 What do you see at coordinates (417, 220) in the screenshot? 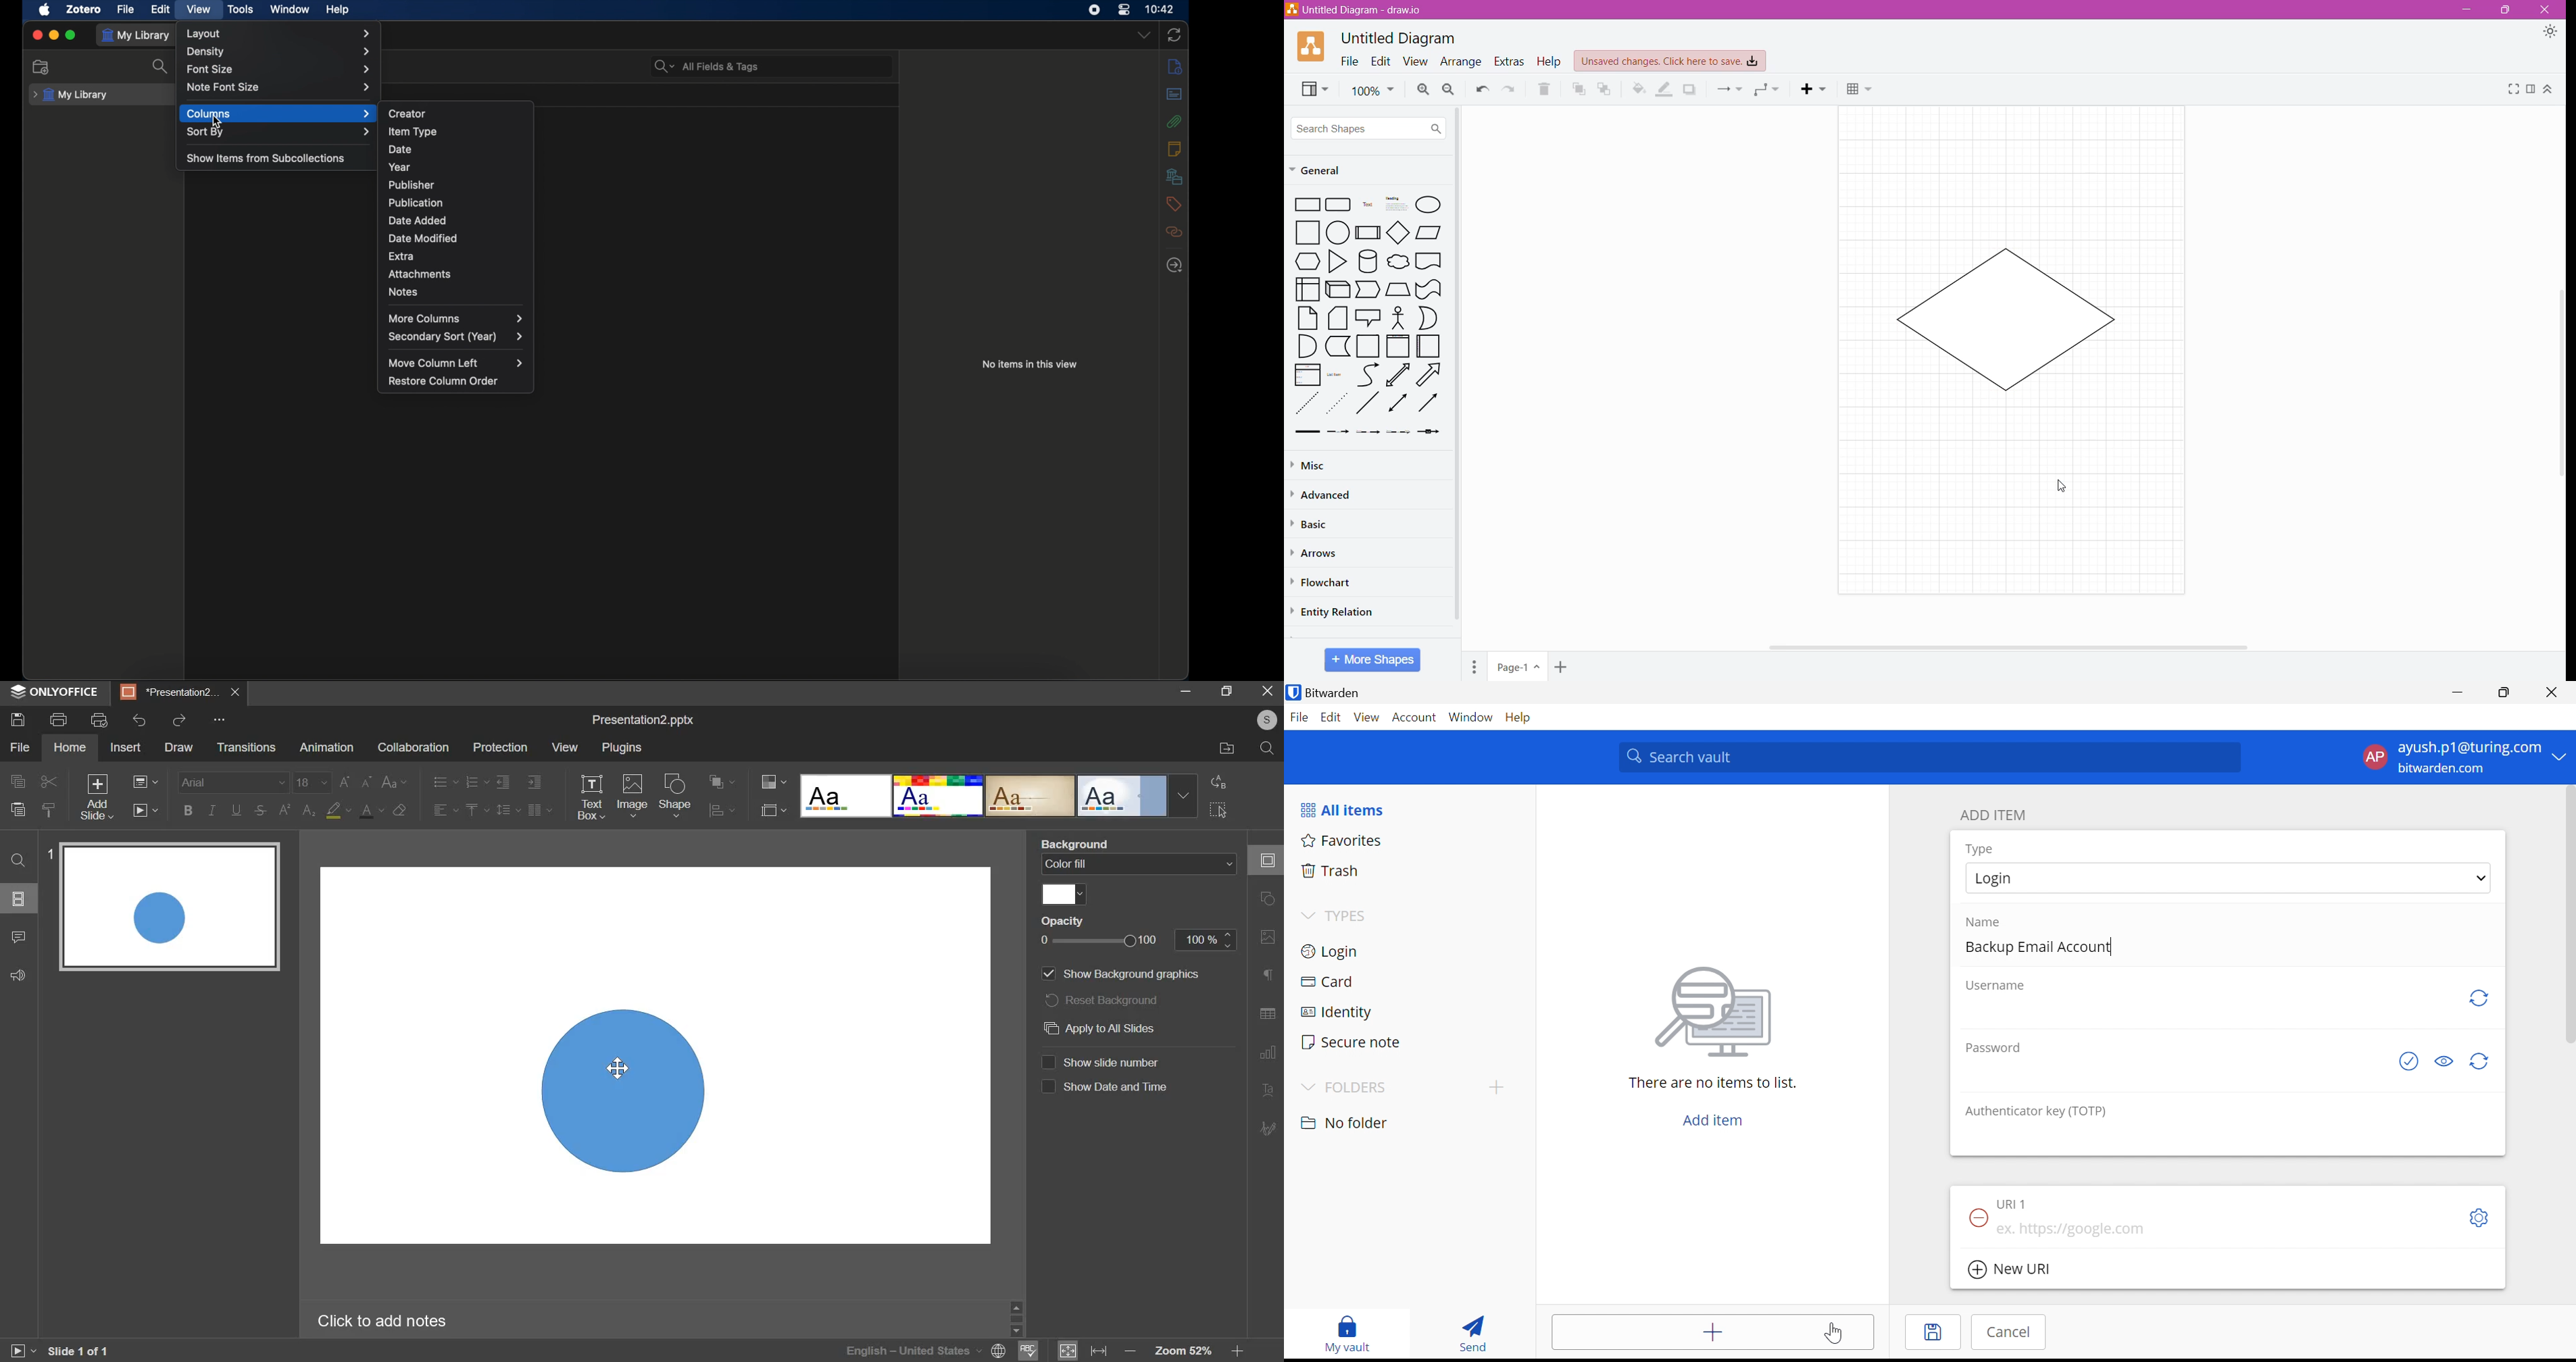
I see `date added` at bounding box center [417, 220].